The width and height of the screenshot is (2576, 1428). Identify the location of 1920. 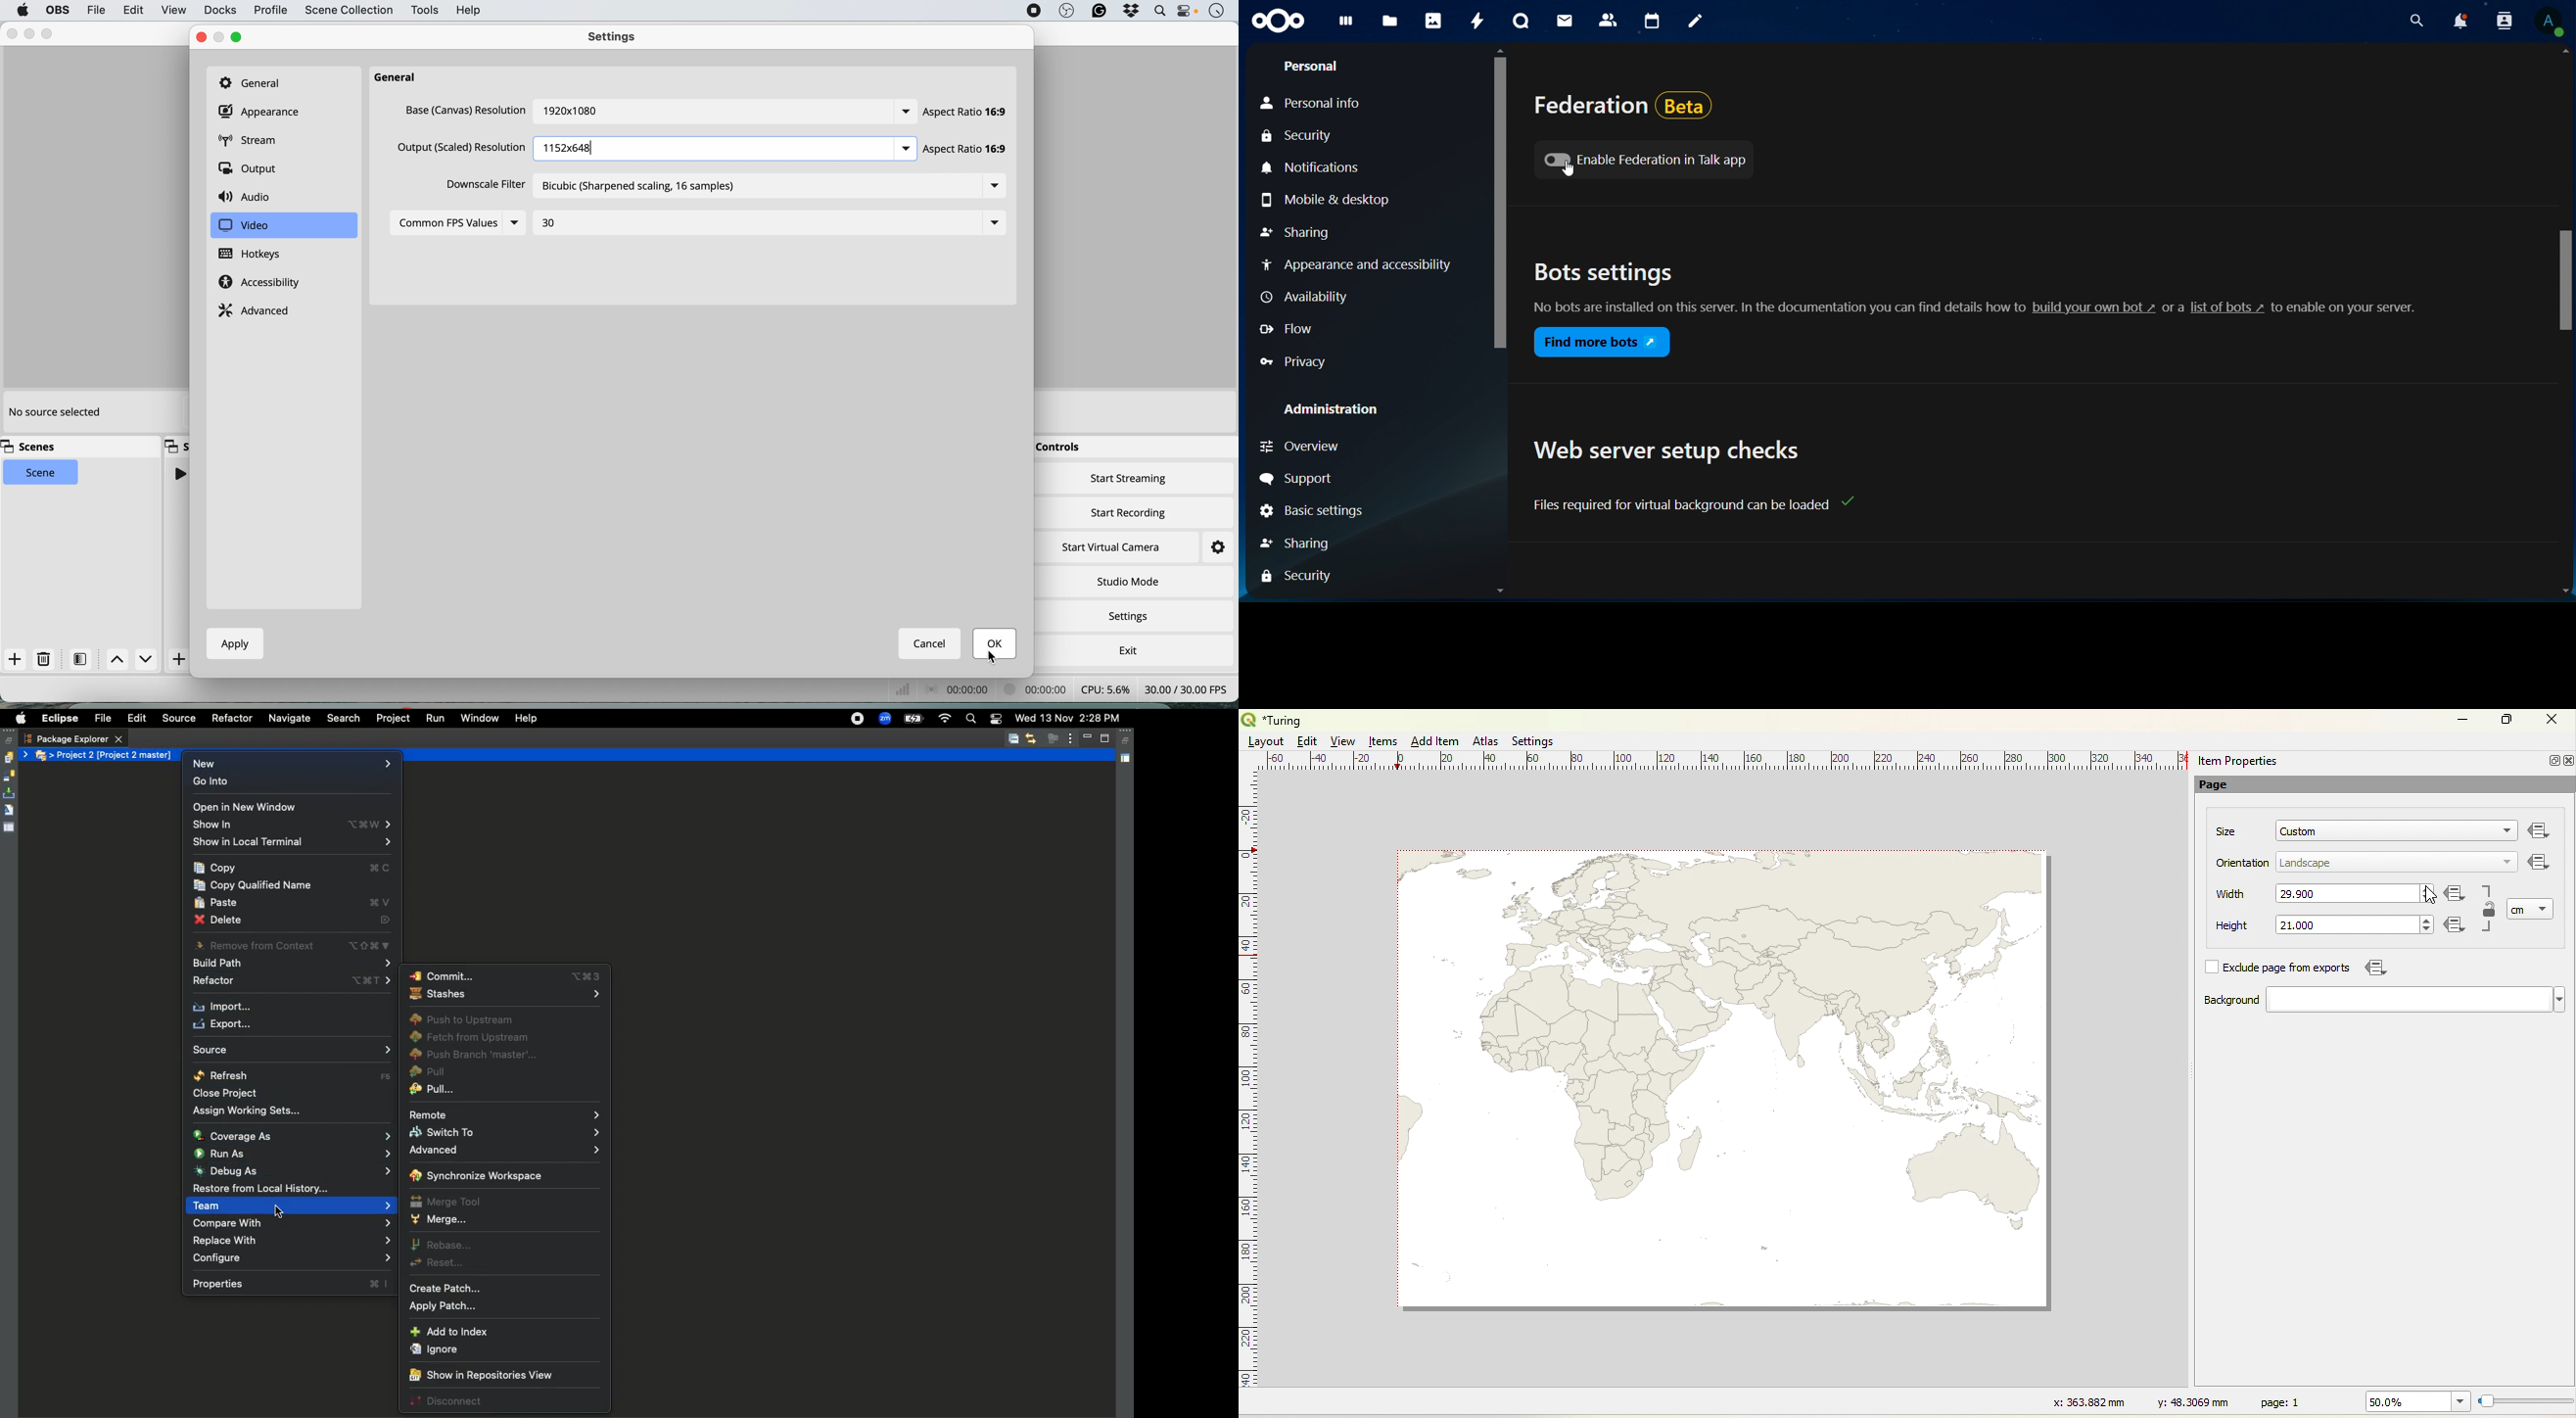
(585, 112).